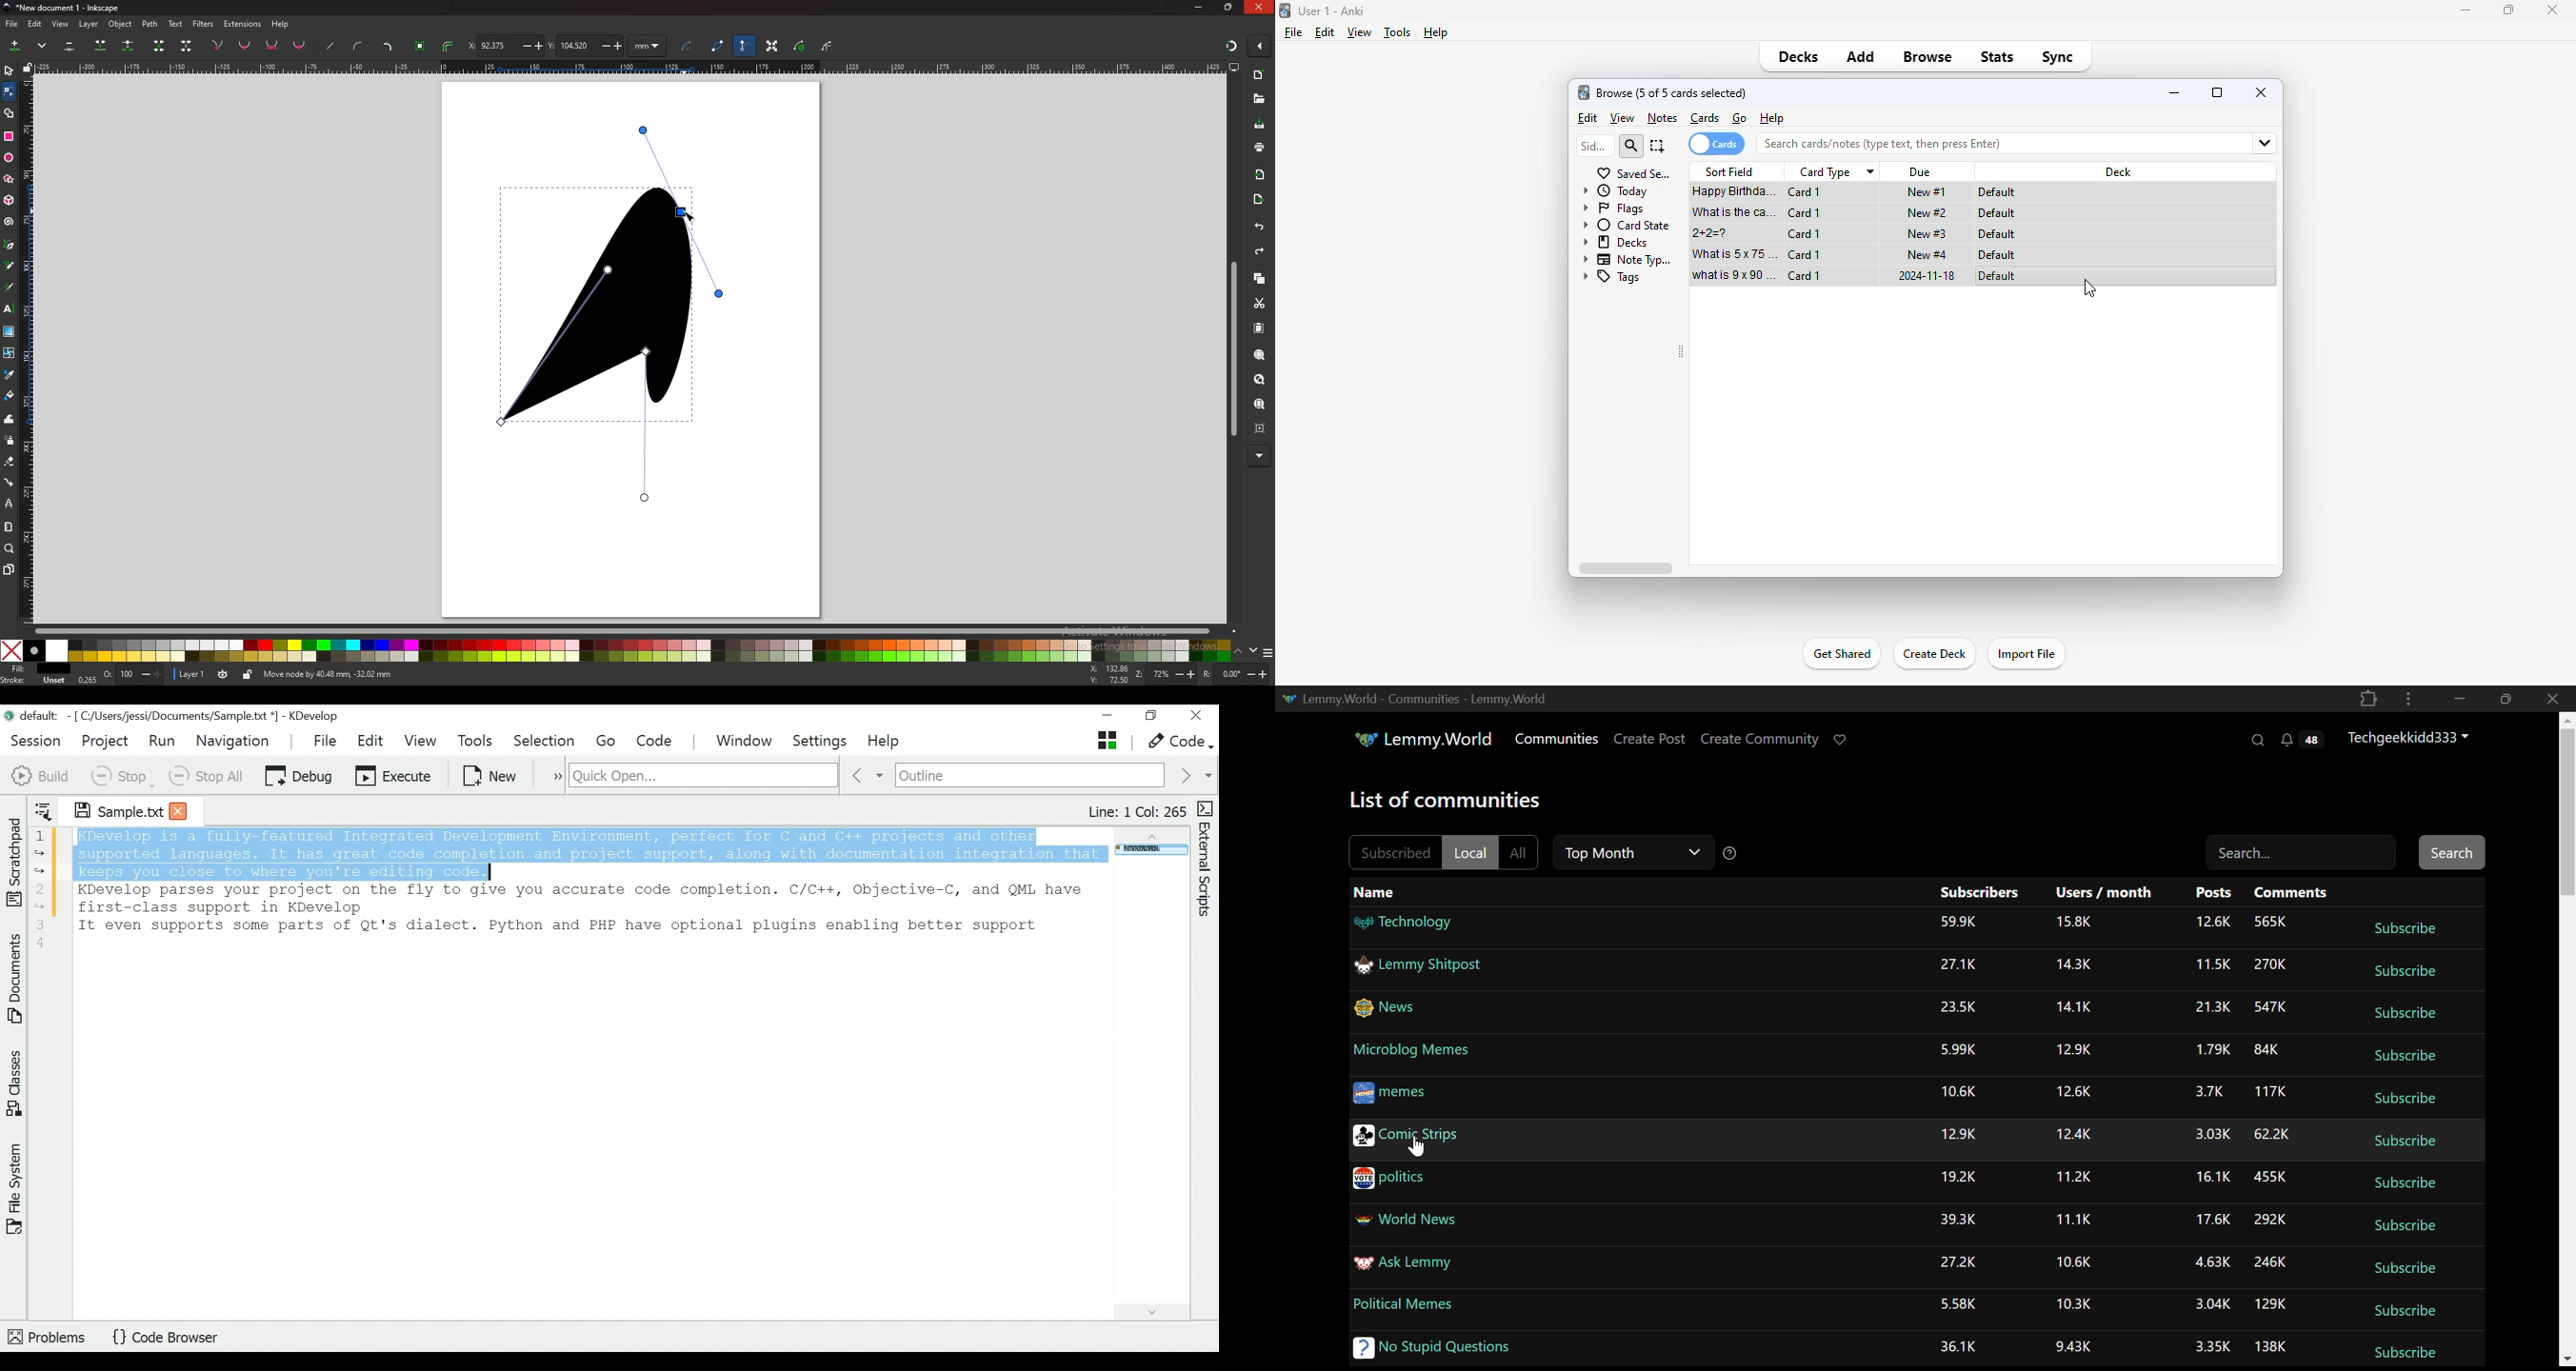  Describe the element at coordinates (1958, 1347) in the screenshot. I see `36.1K` at that location.